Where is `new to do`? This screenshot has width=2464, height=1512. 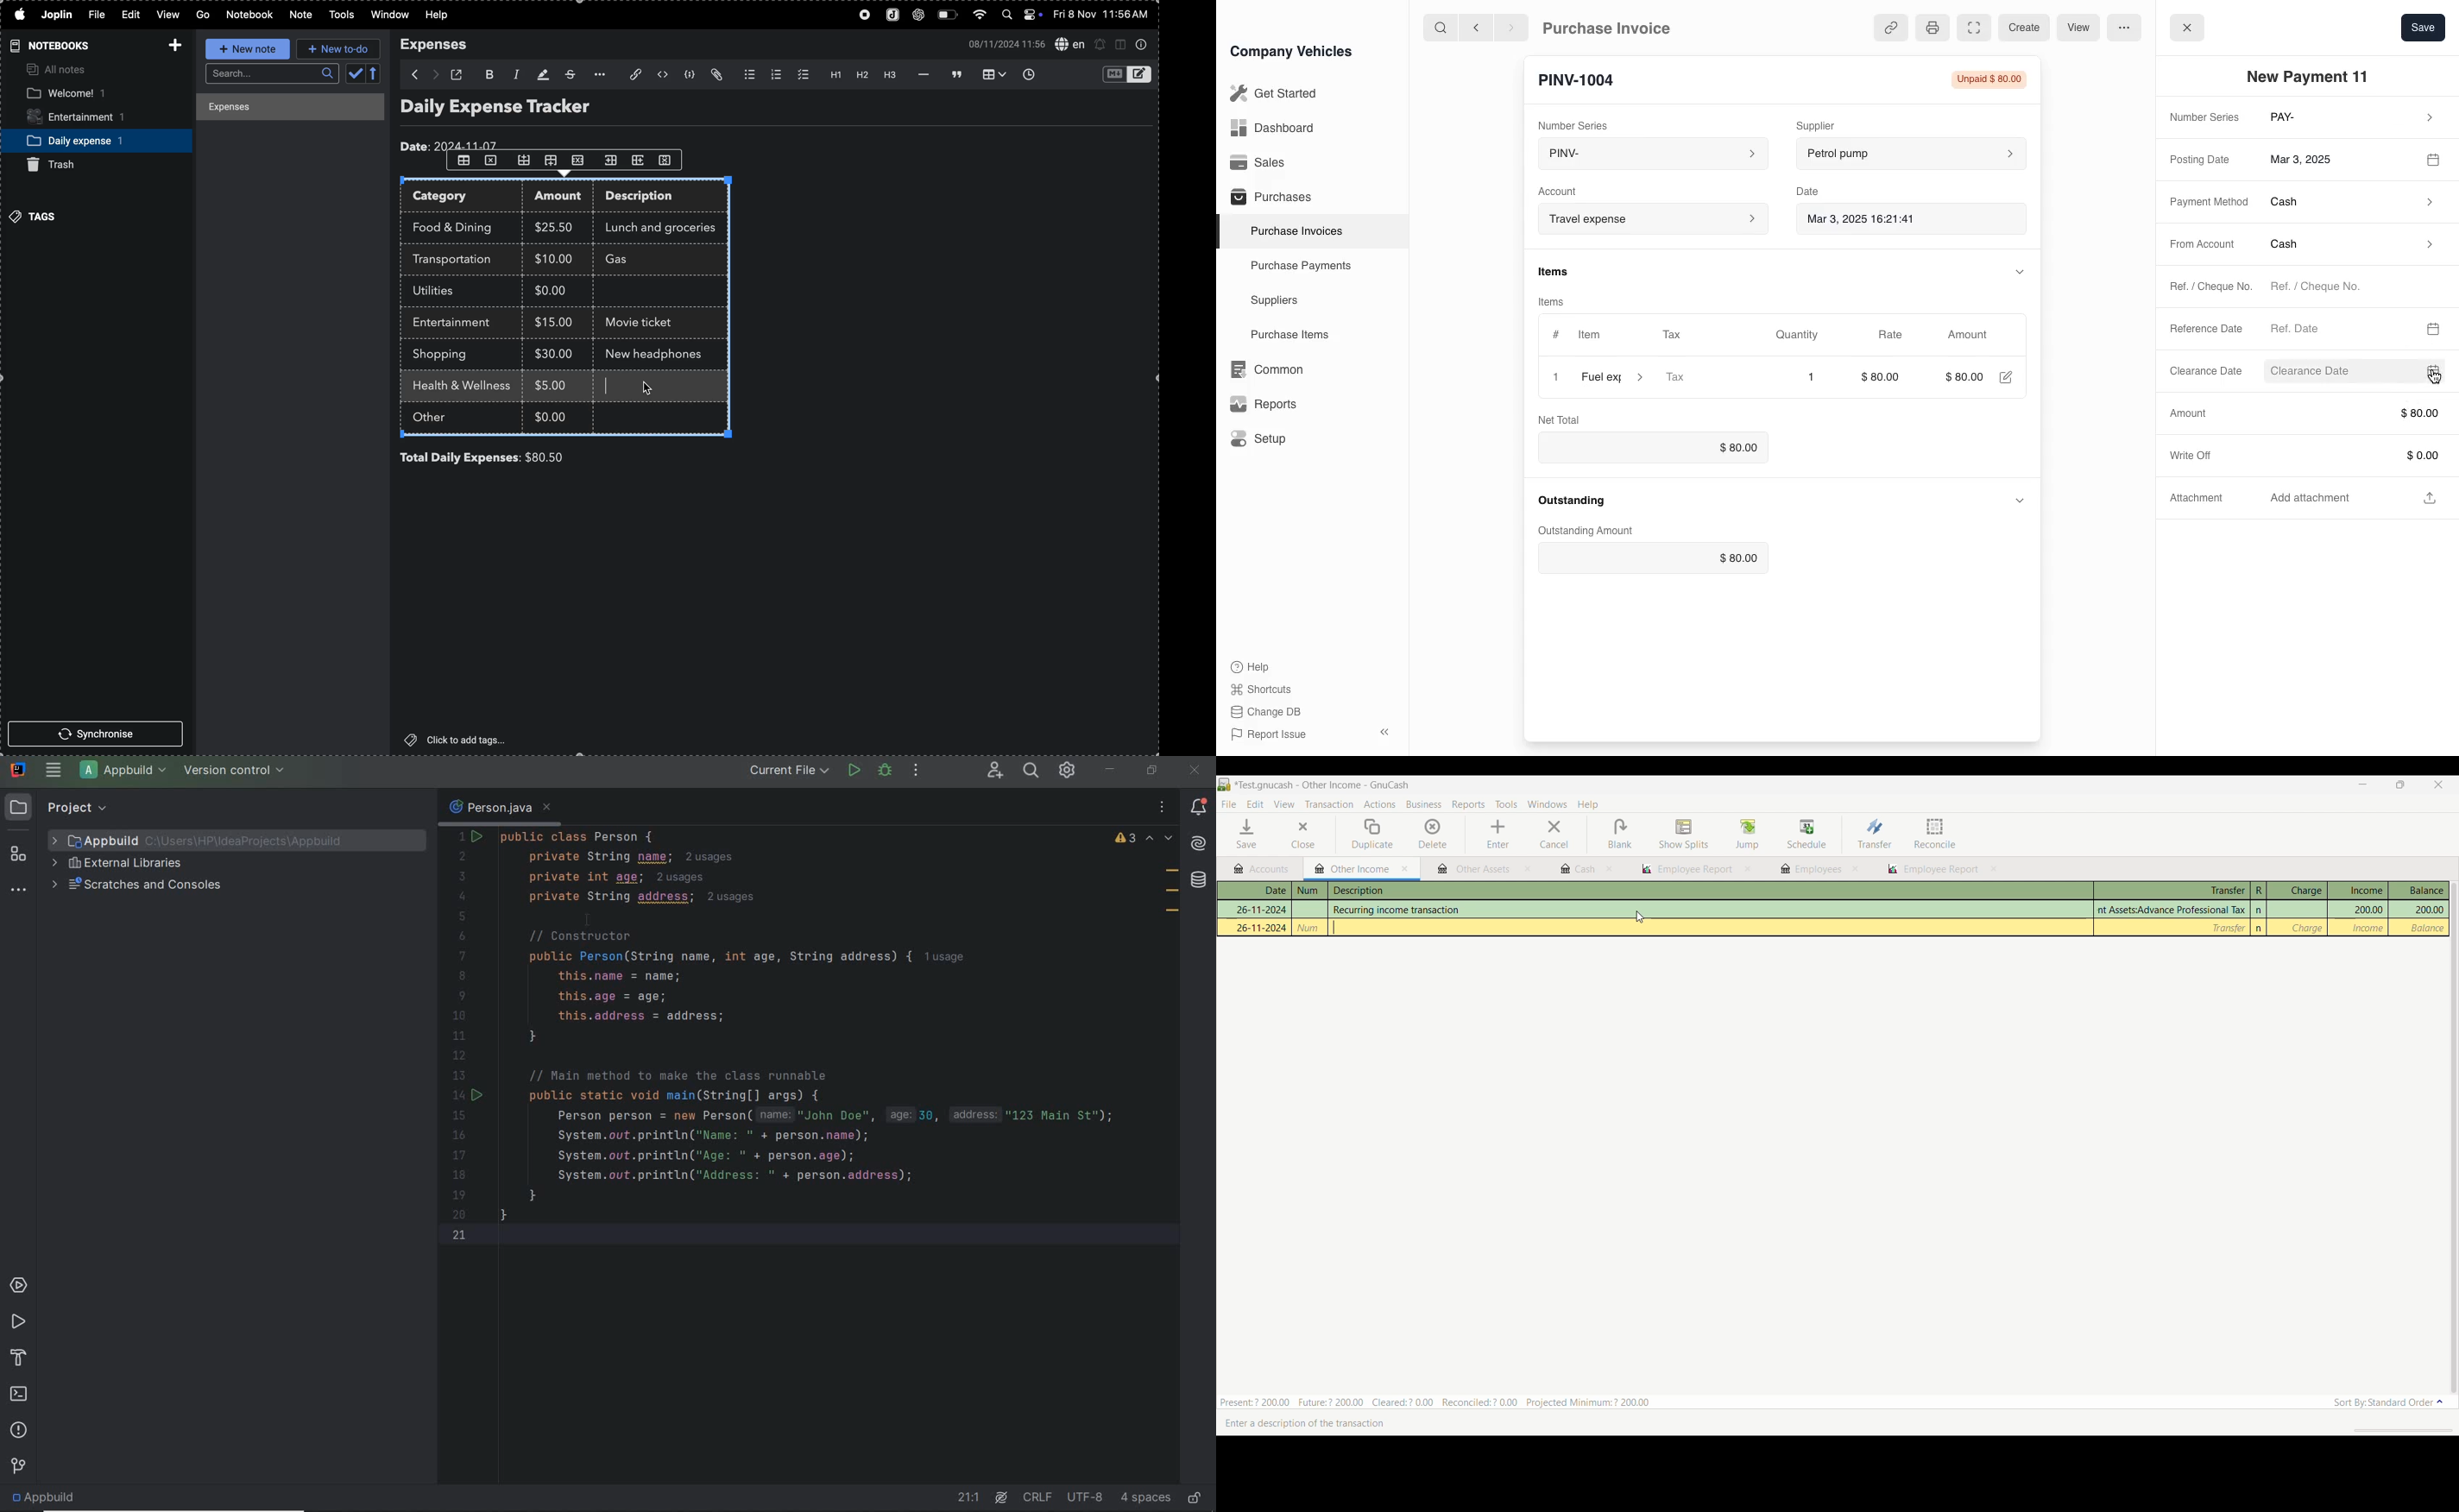
new to do is located at coordinates (338, 49).